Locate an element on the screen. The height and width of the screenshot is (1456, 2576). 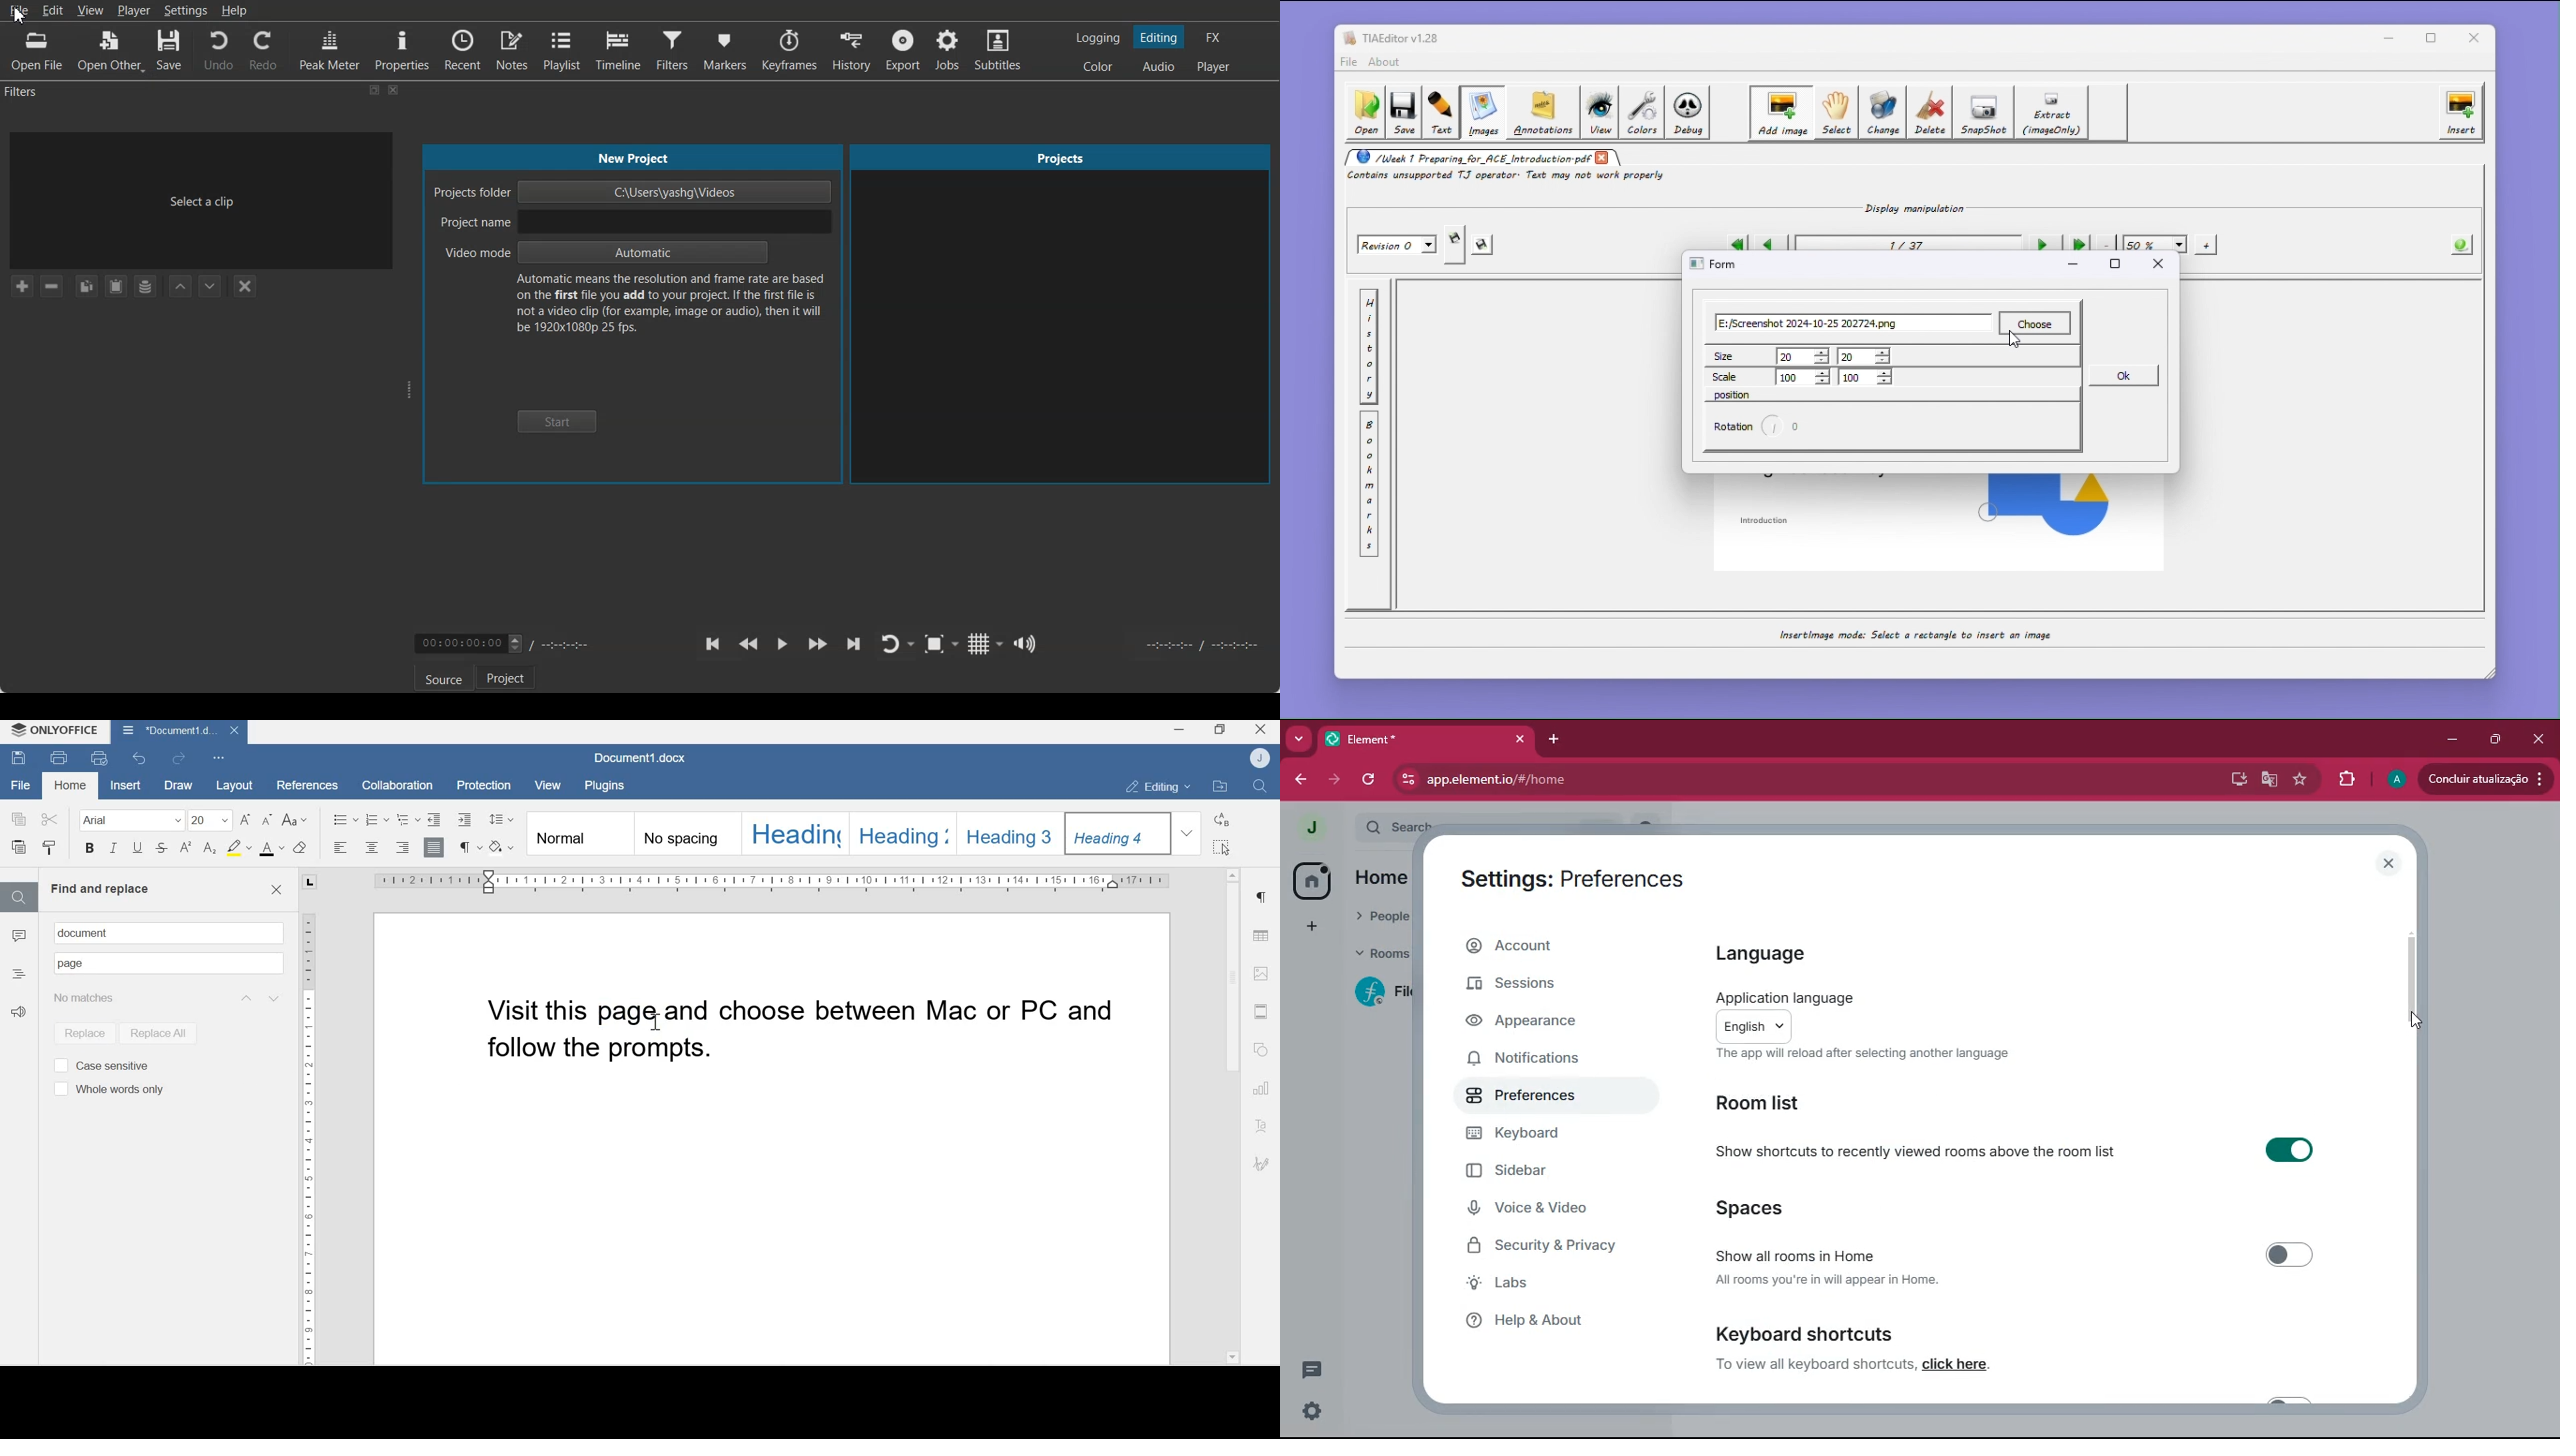
Whole words only is located at coordinates (107, 1090).